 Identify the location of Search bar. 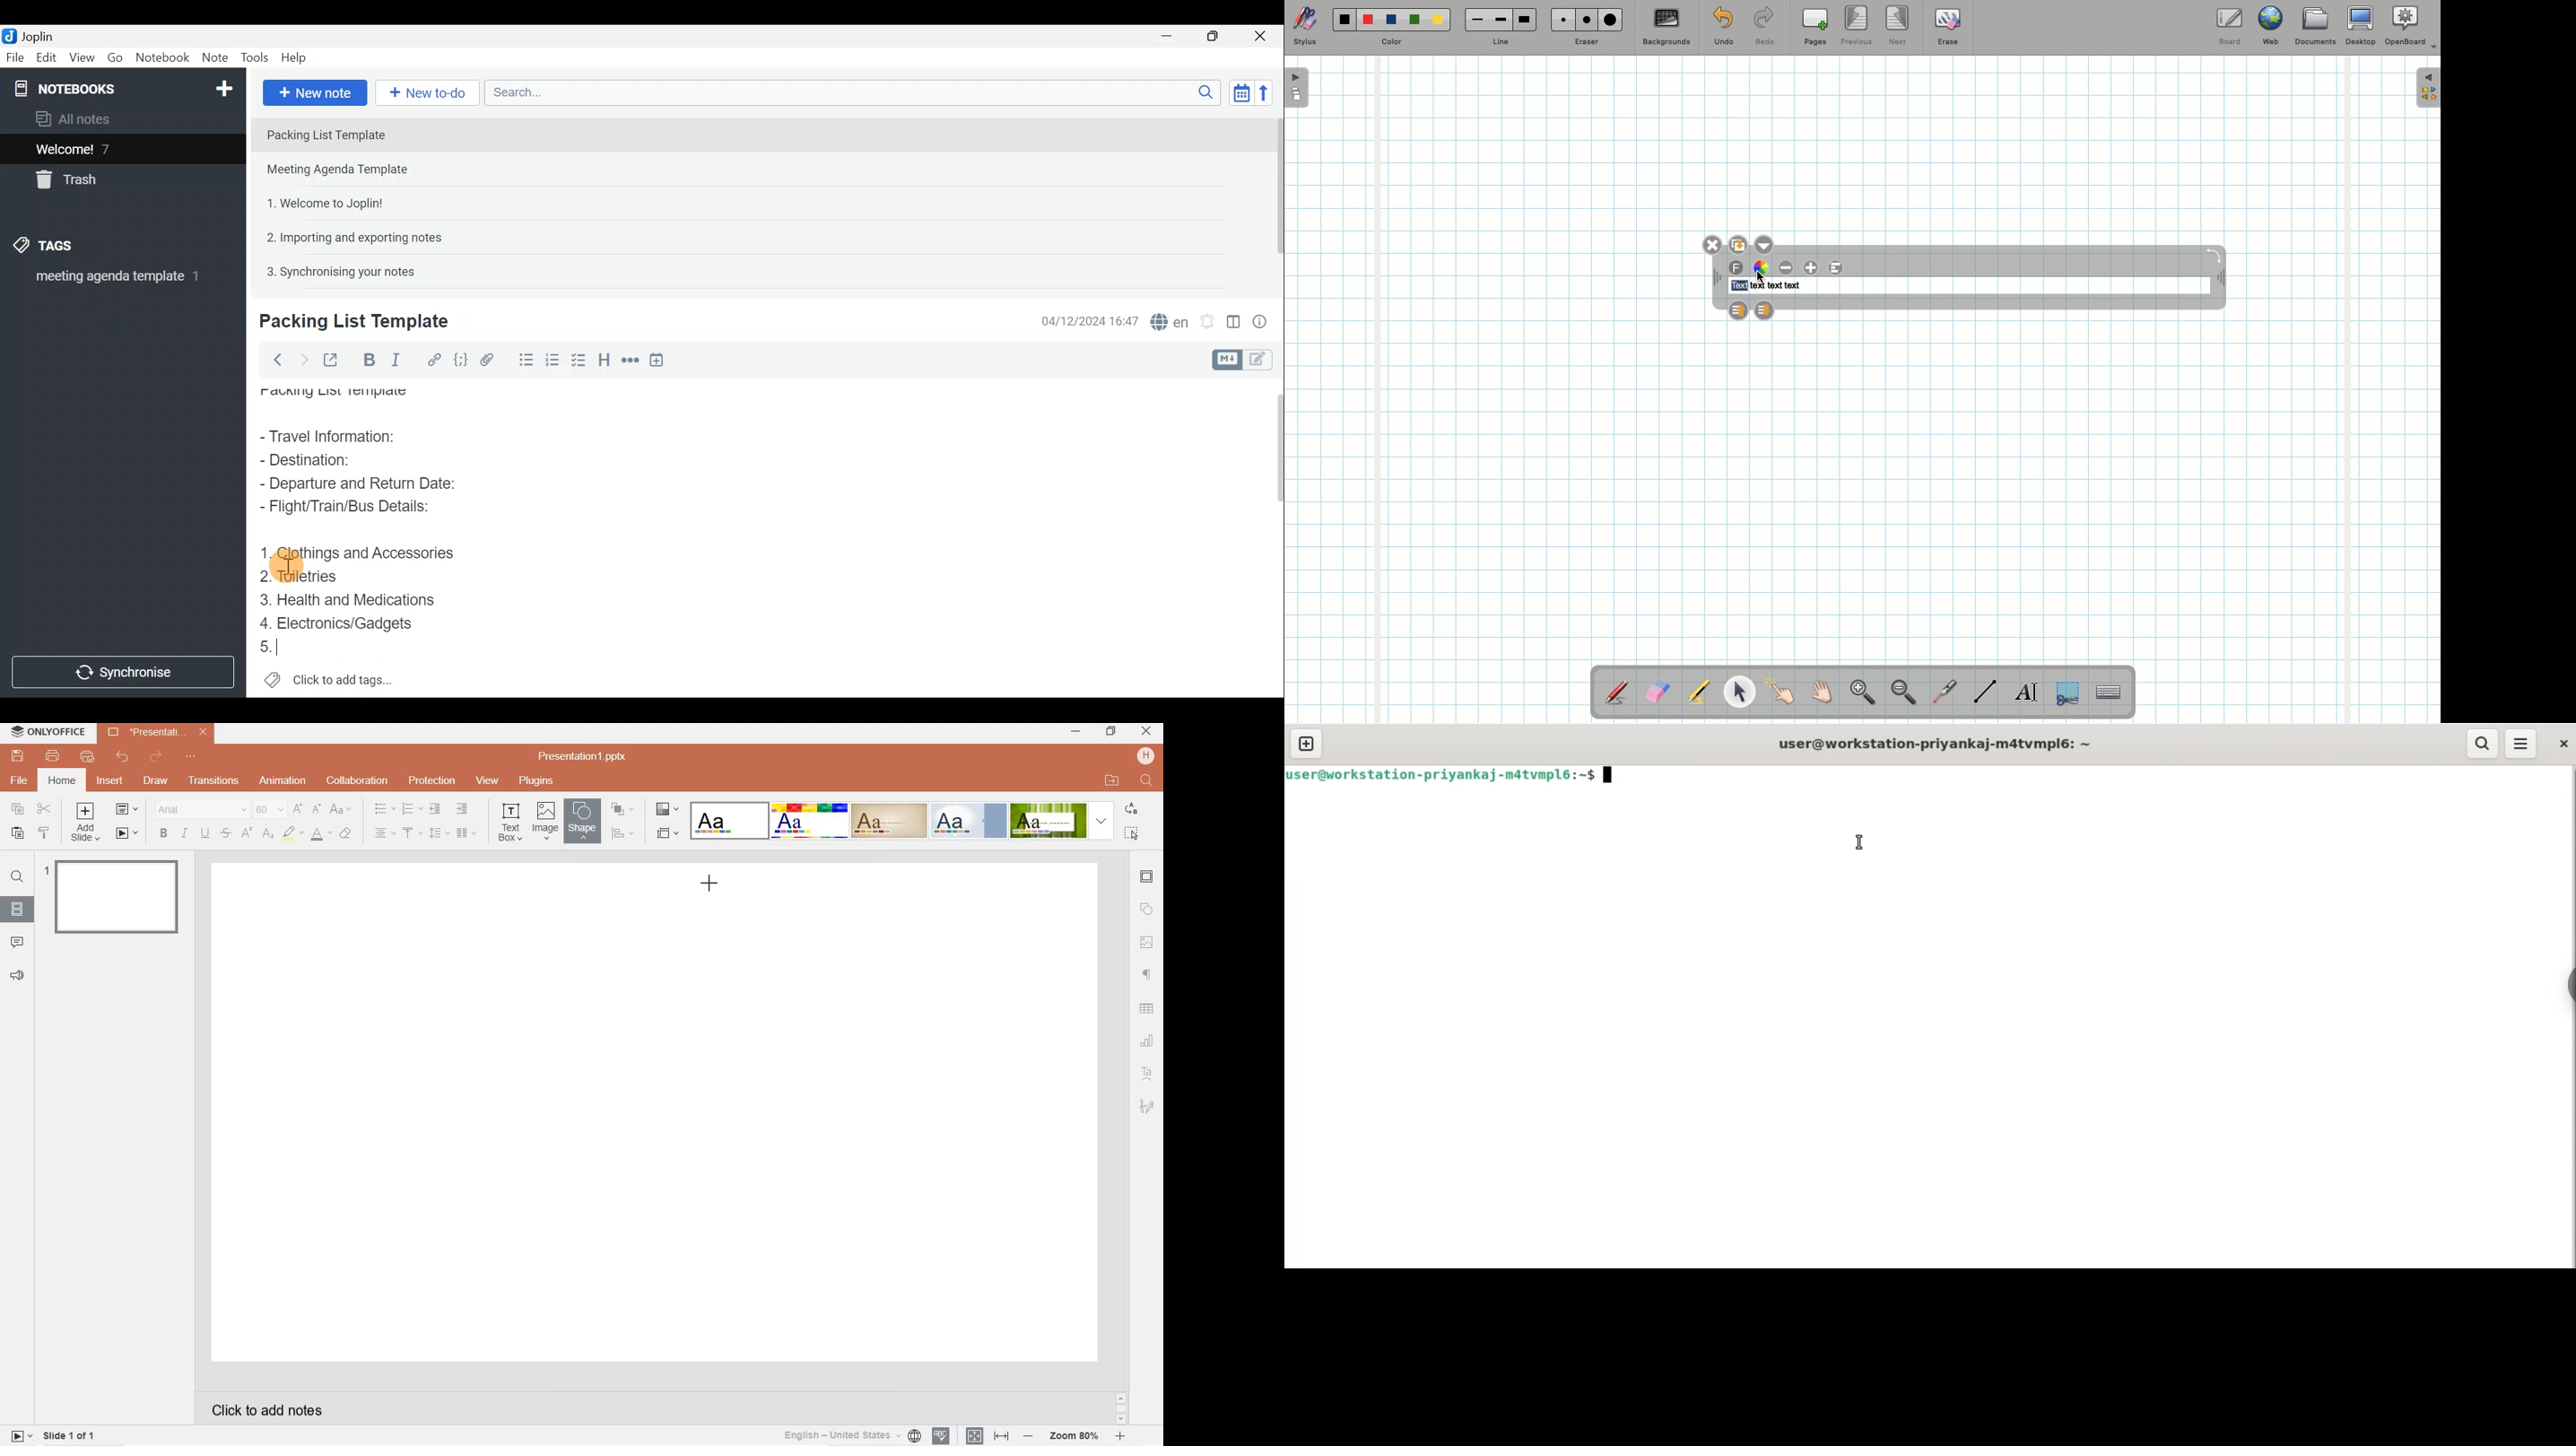
(849, 94).